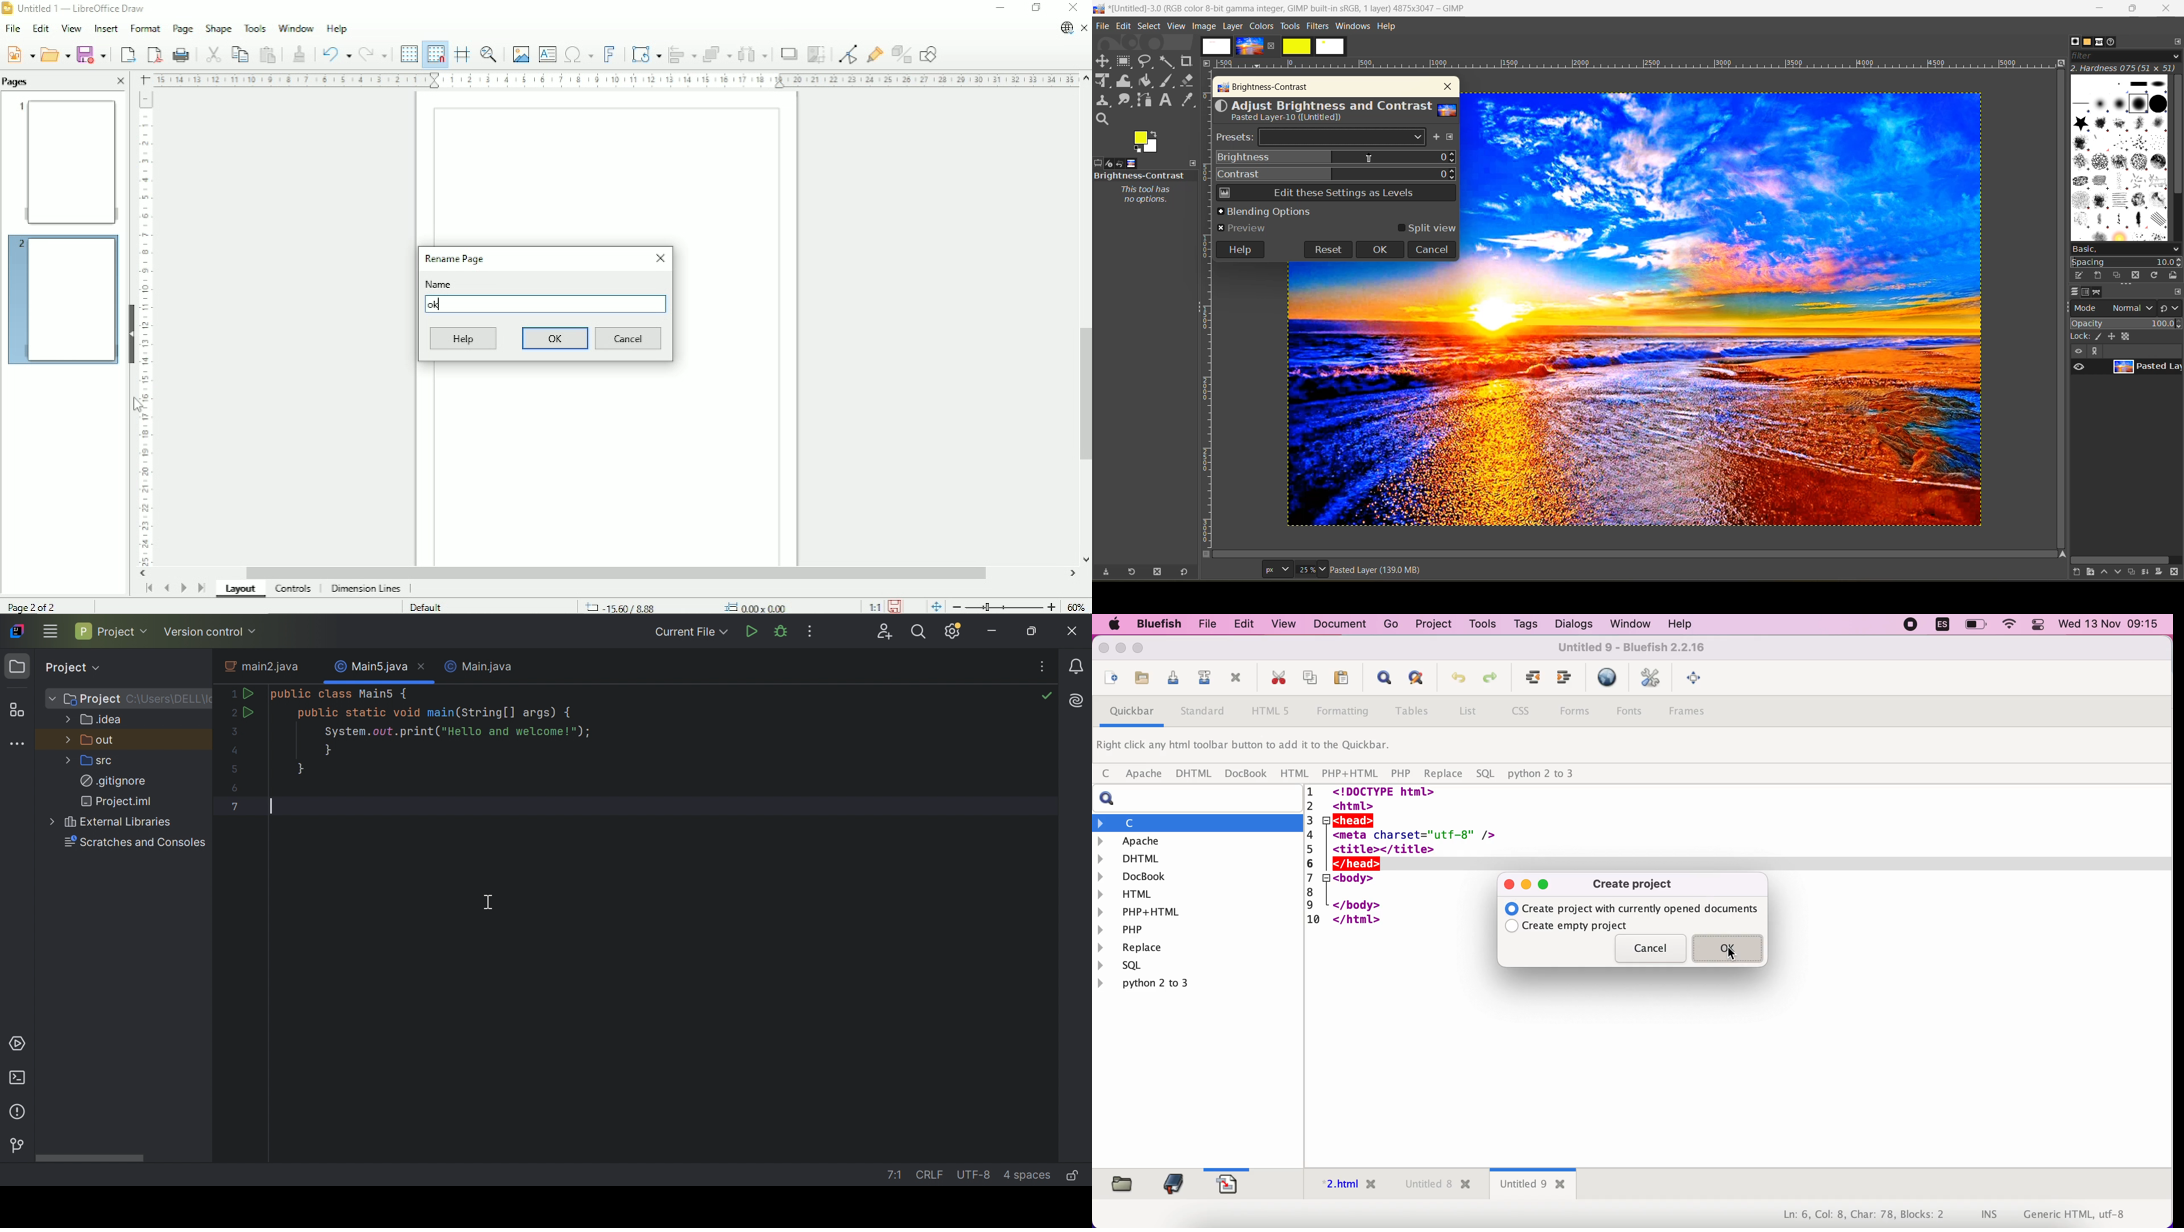 This screenshot has width=2184, height=1232. What do you see at coordinates (464, 339) in the screenshot?
I see `Help` at bounding box center [464, 339].